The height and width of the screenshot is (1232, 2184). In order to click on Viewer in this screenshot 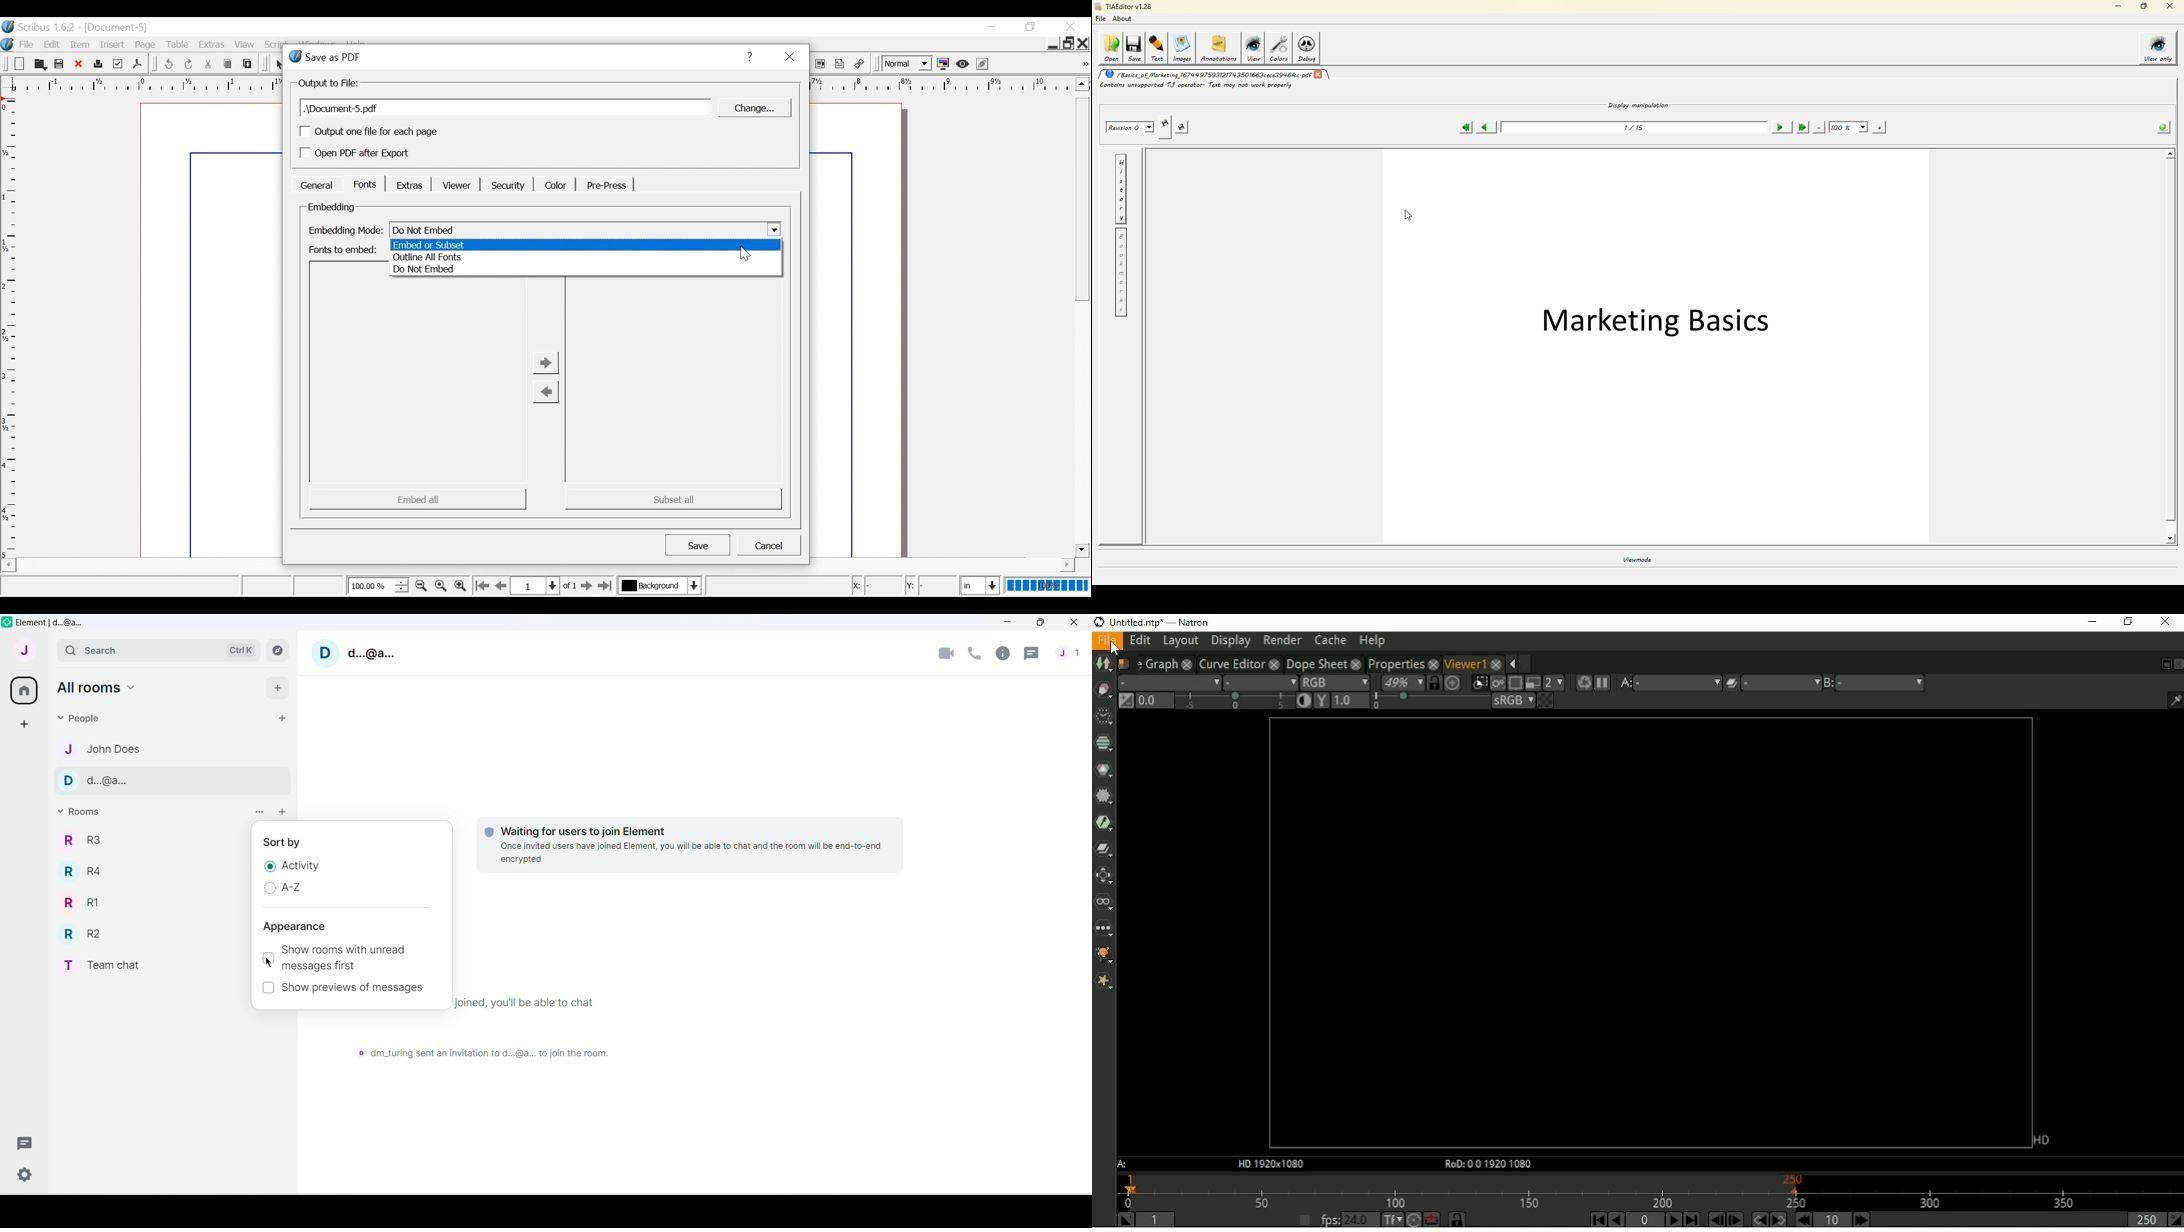, I will do `click(454, 185)`.